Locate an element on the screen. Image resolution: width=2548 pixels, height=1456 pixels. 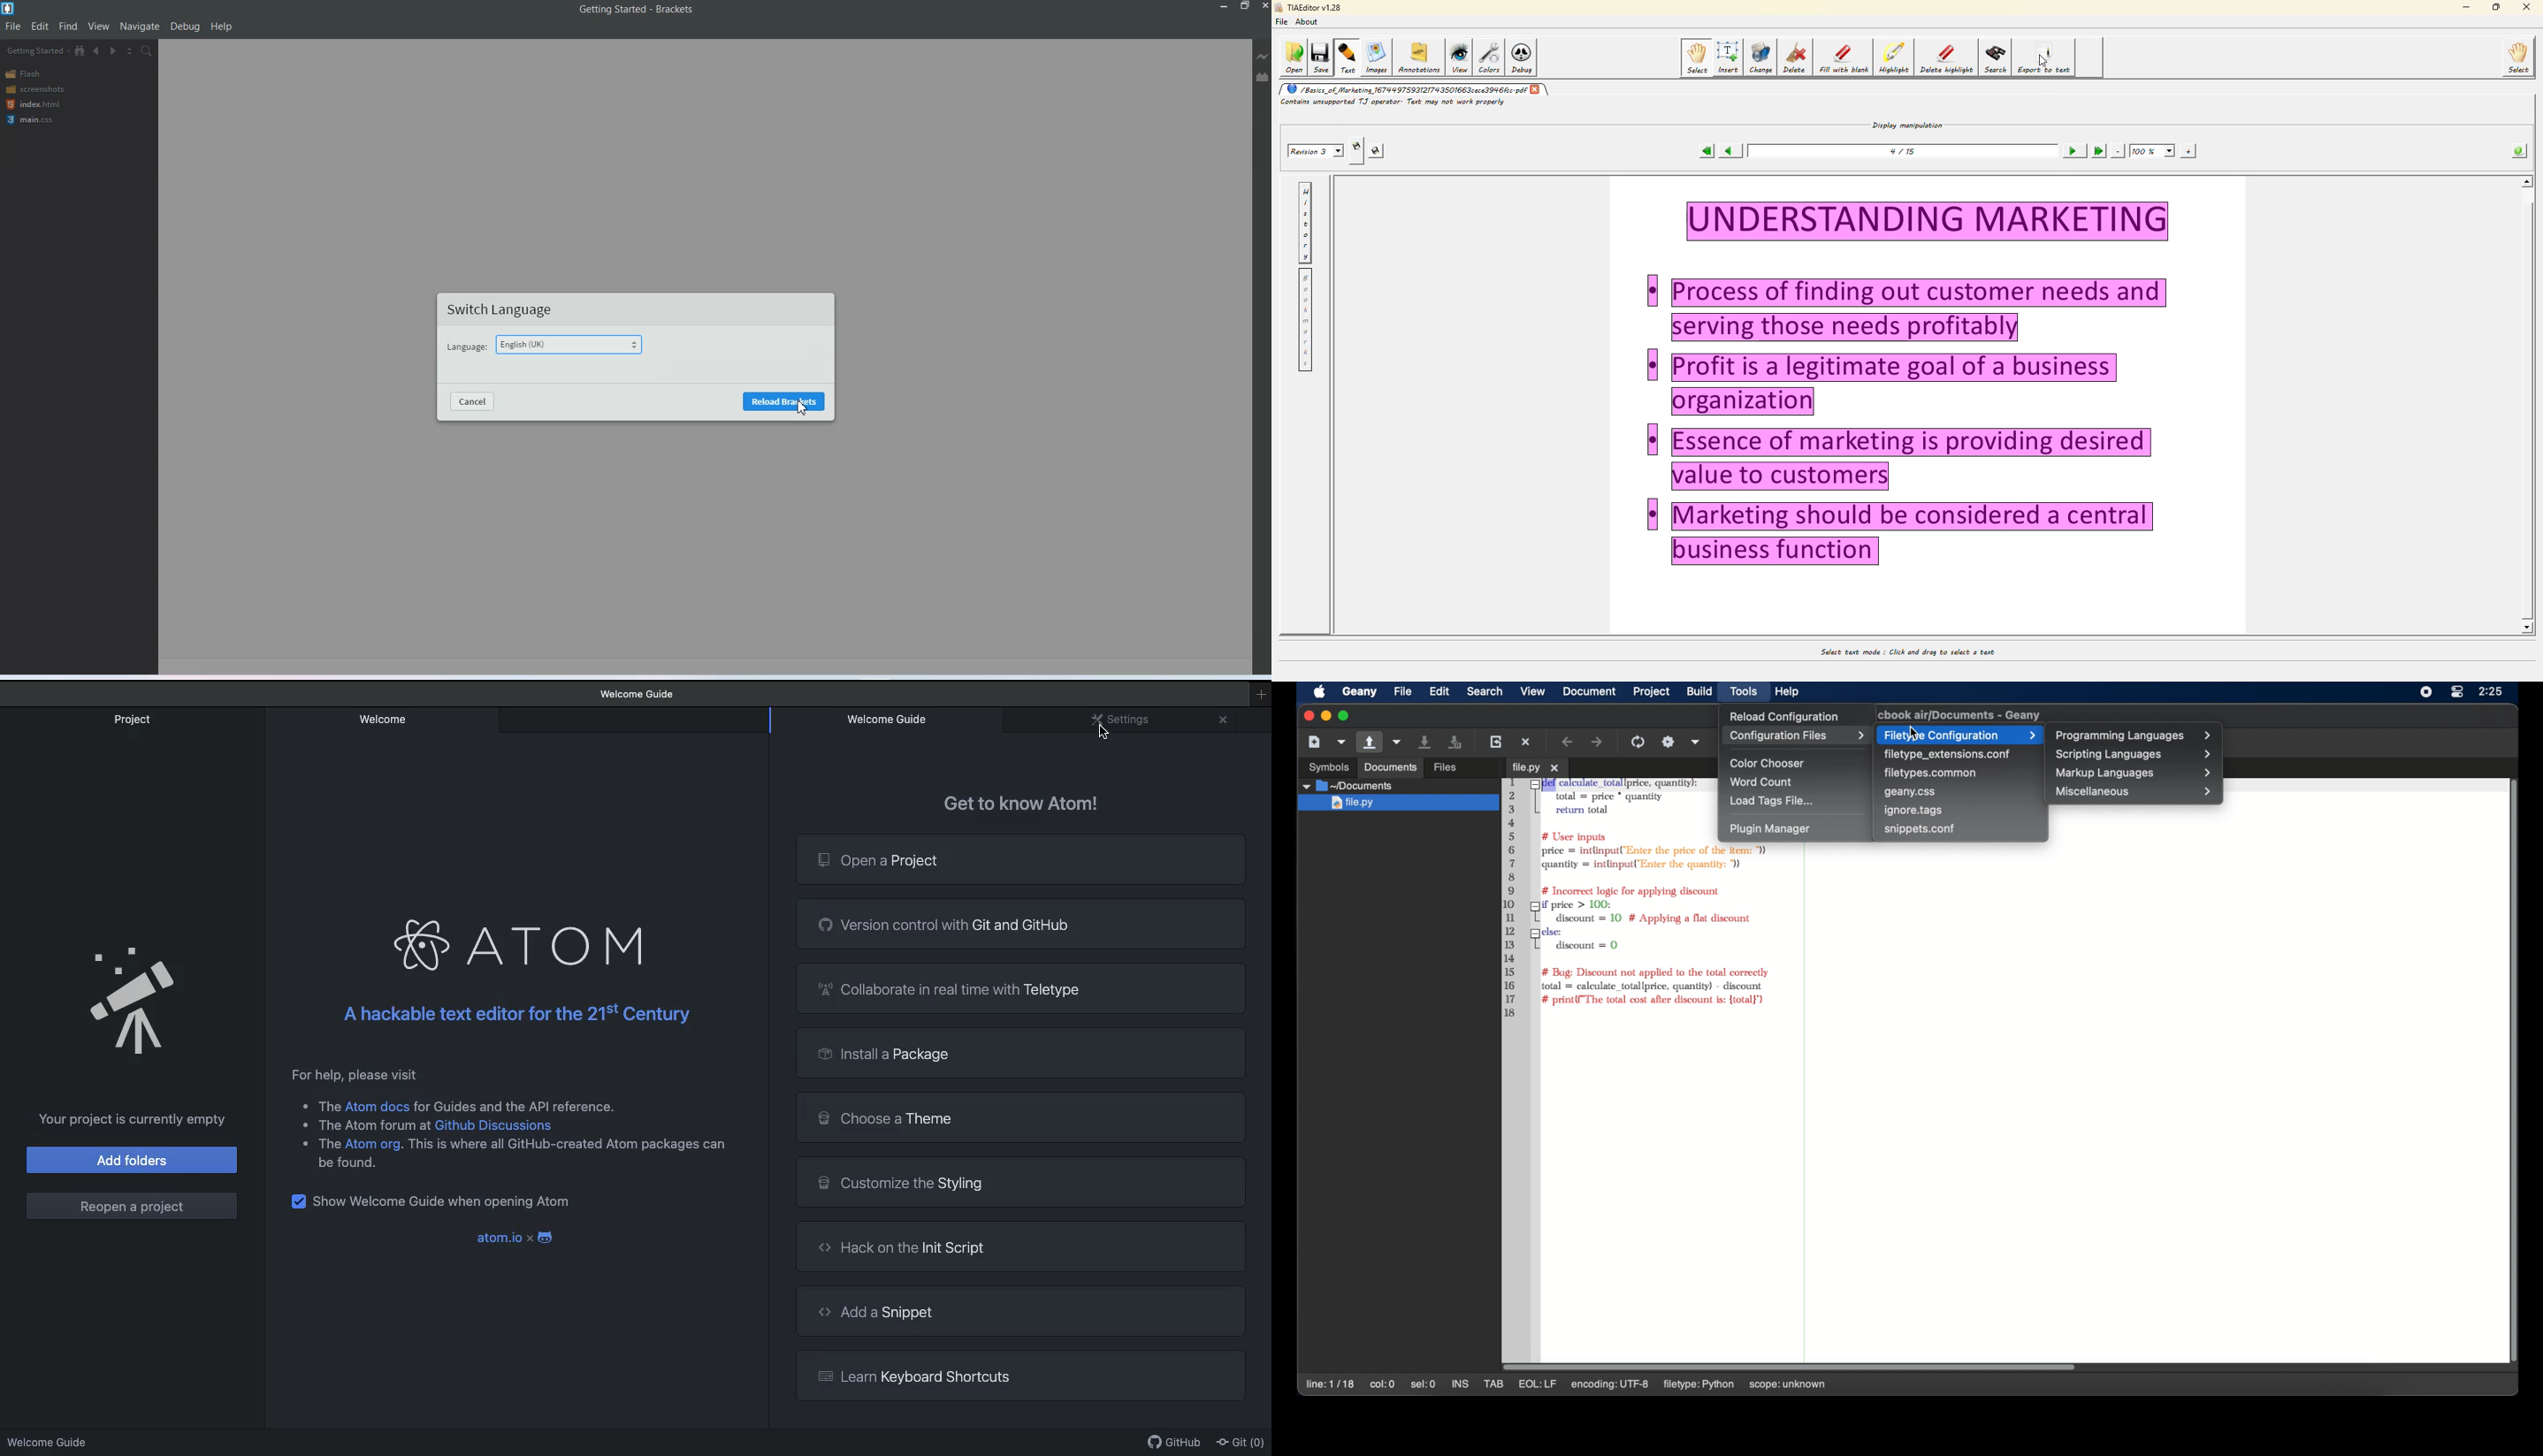
Navigate backward is located at coordinates (97, 51).